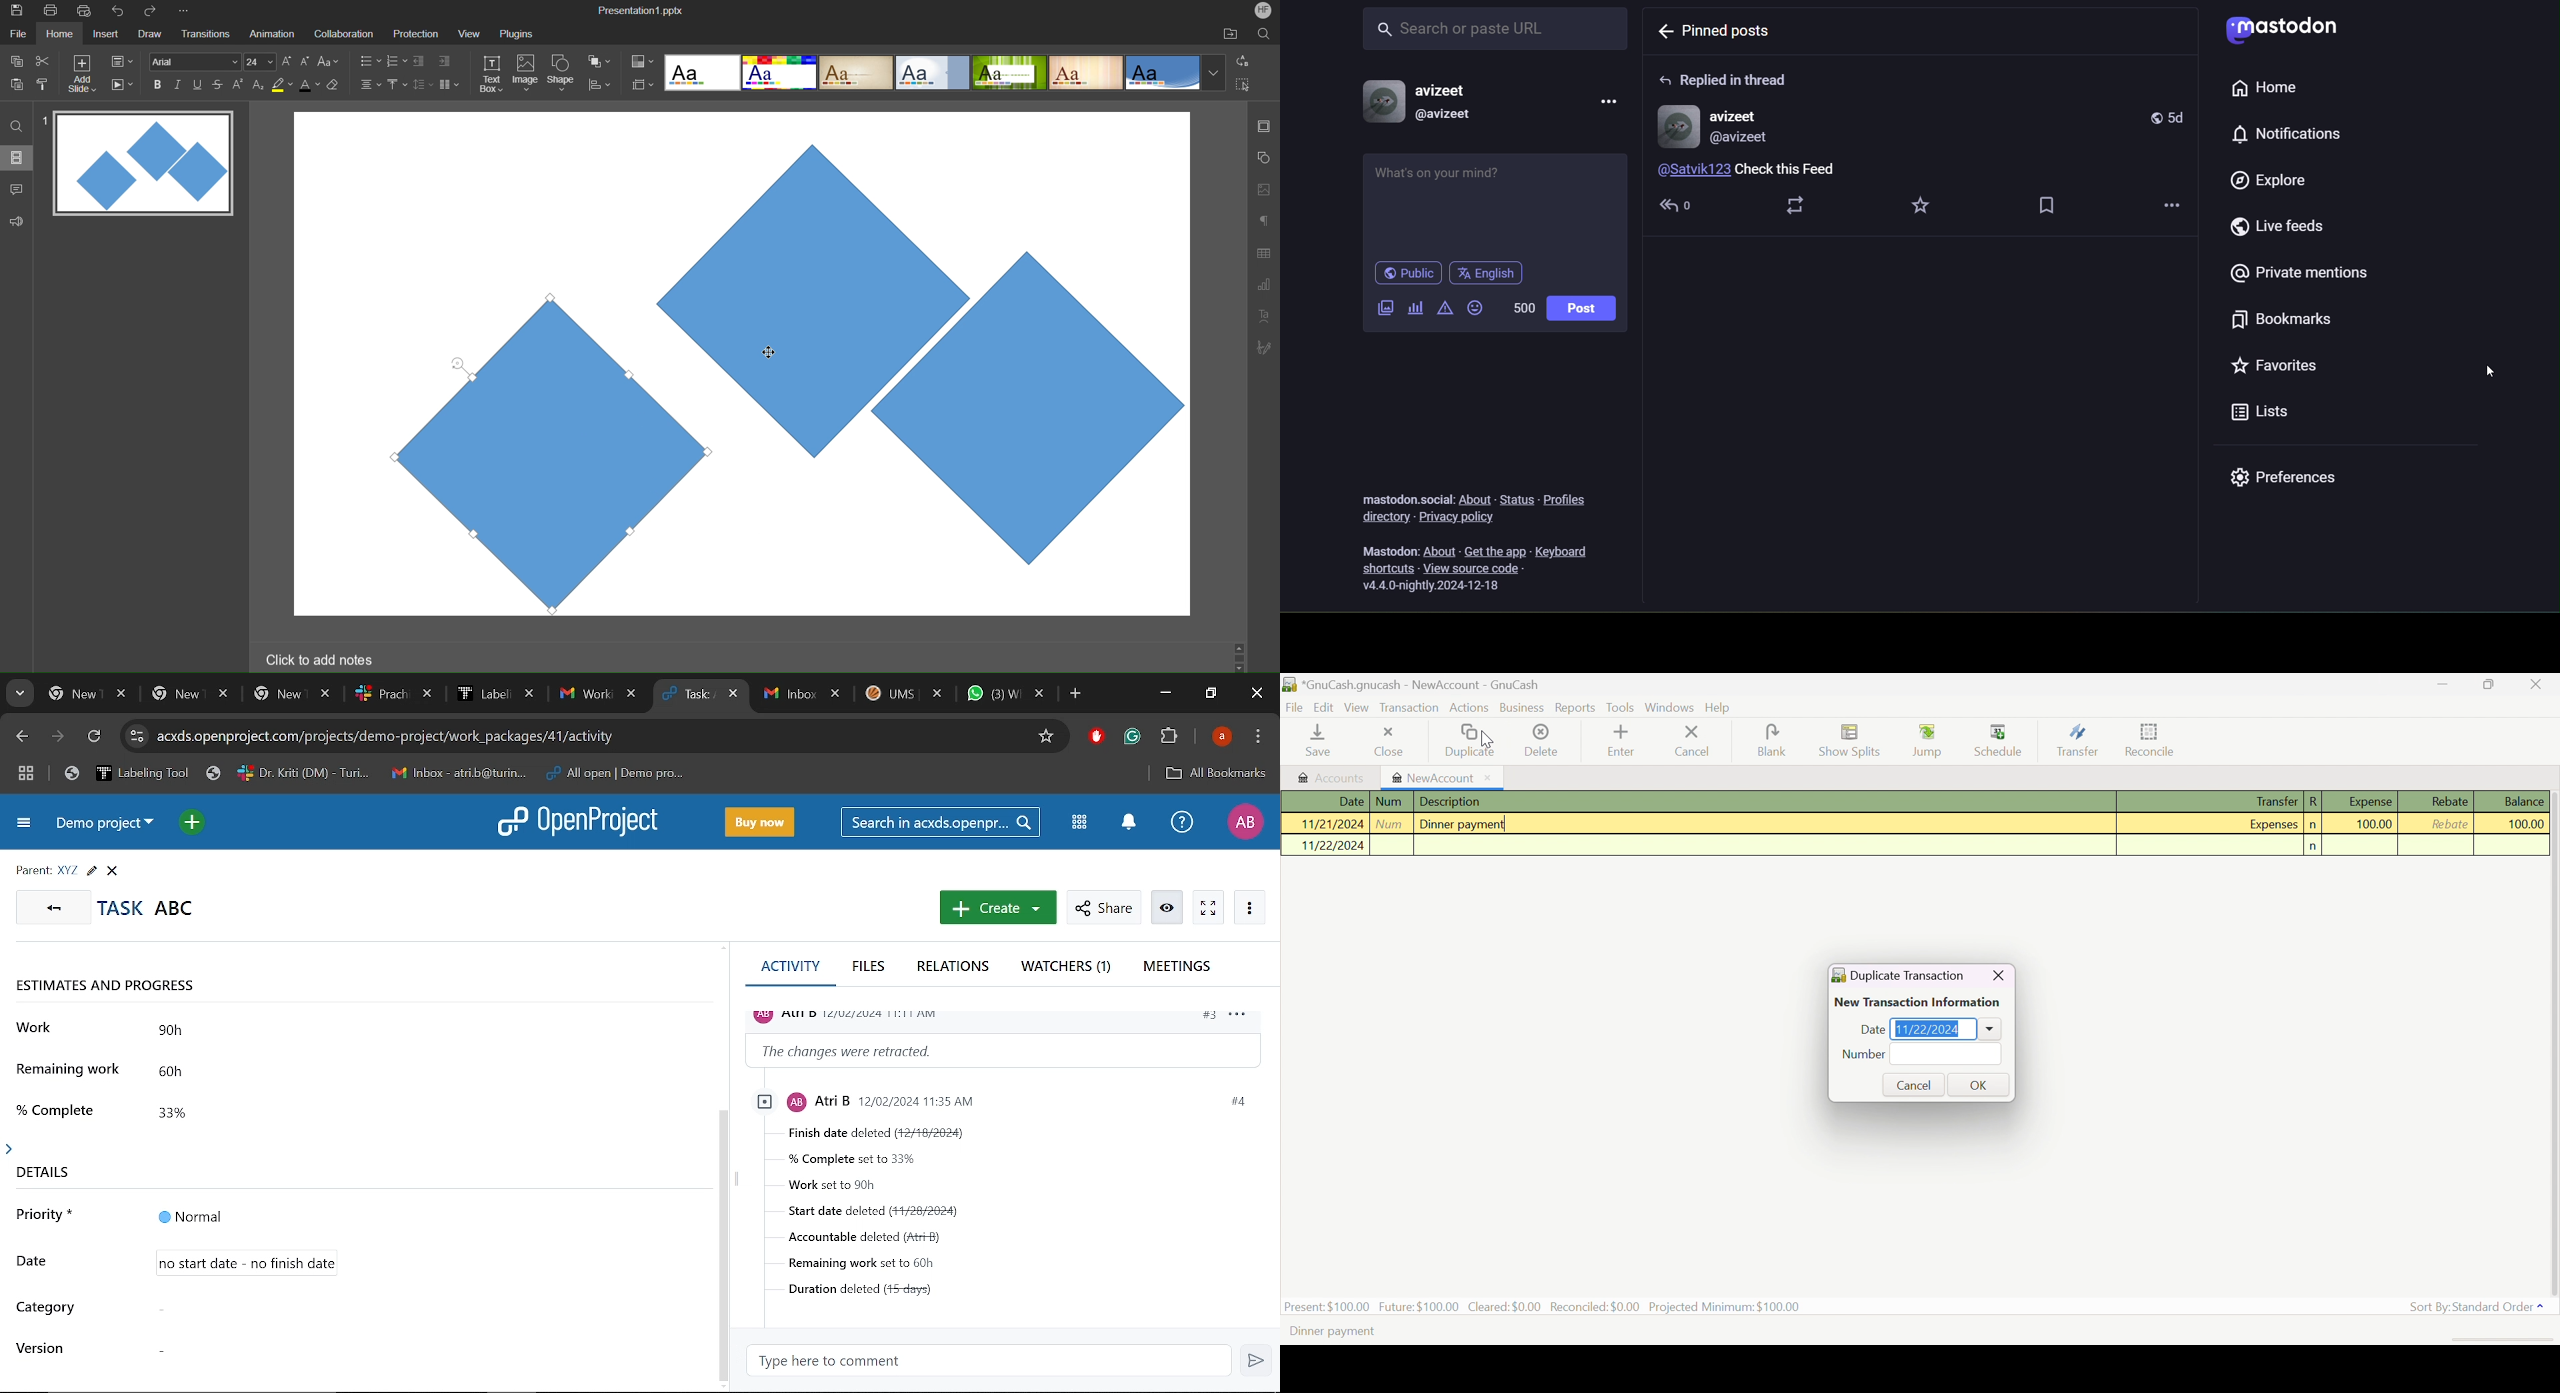 This screenshot has width=2576, height=1400. What do you see at coordinates (17, 125) in the screenshot?
I see `search` at bounding box center [17, 125].